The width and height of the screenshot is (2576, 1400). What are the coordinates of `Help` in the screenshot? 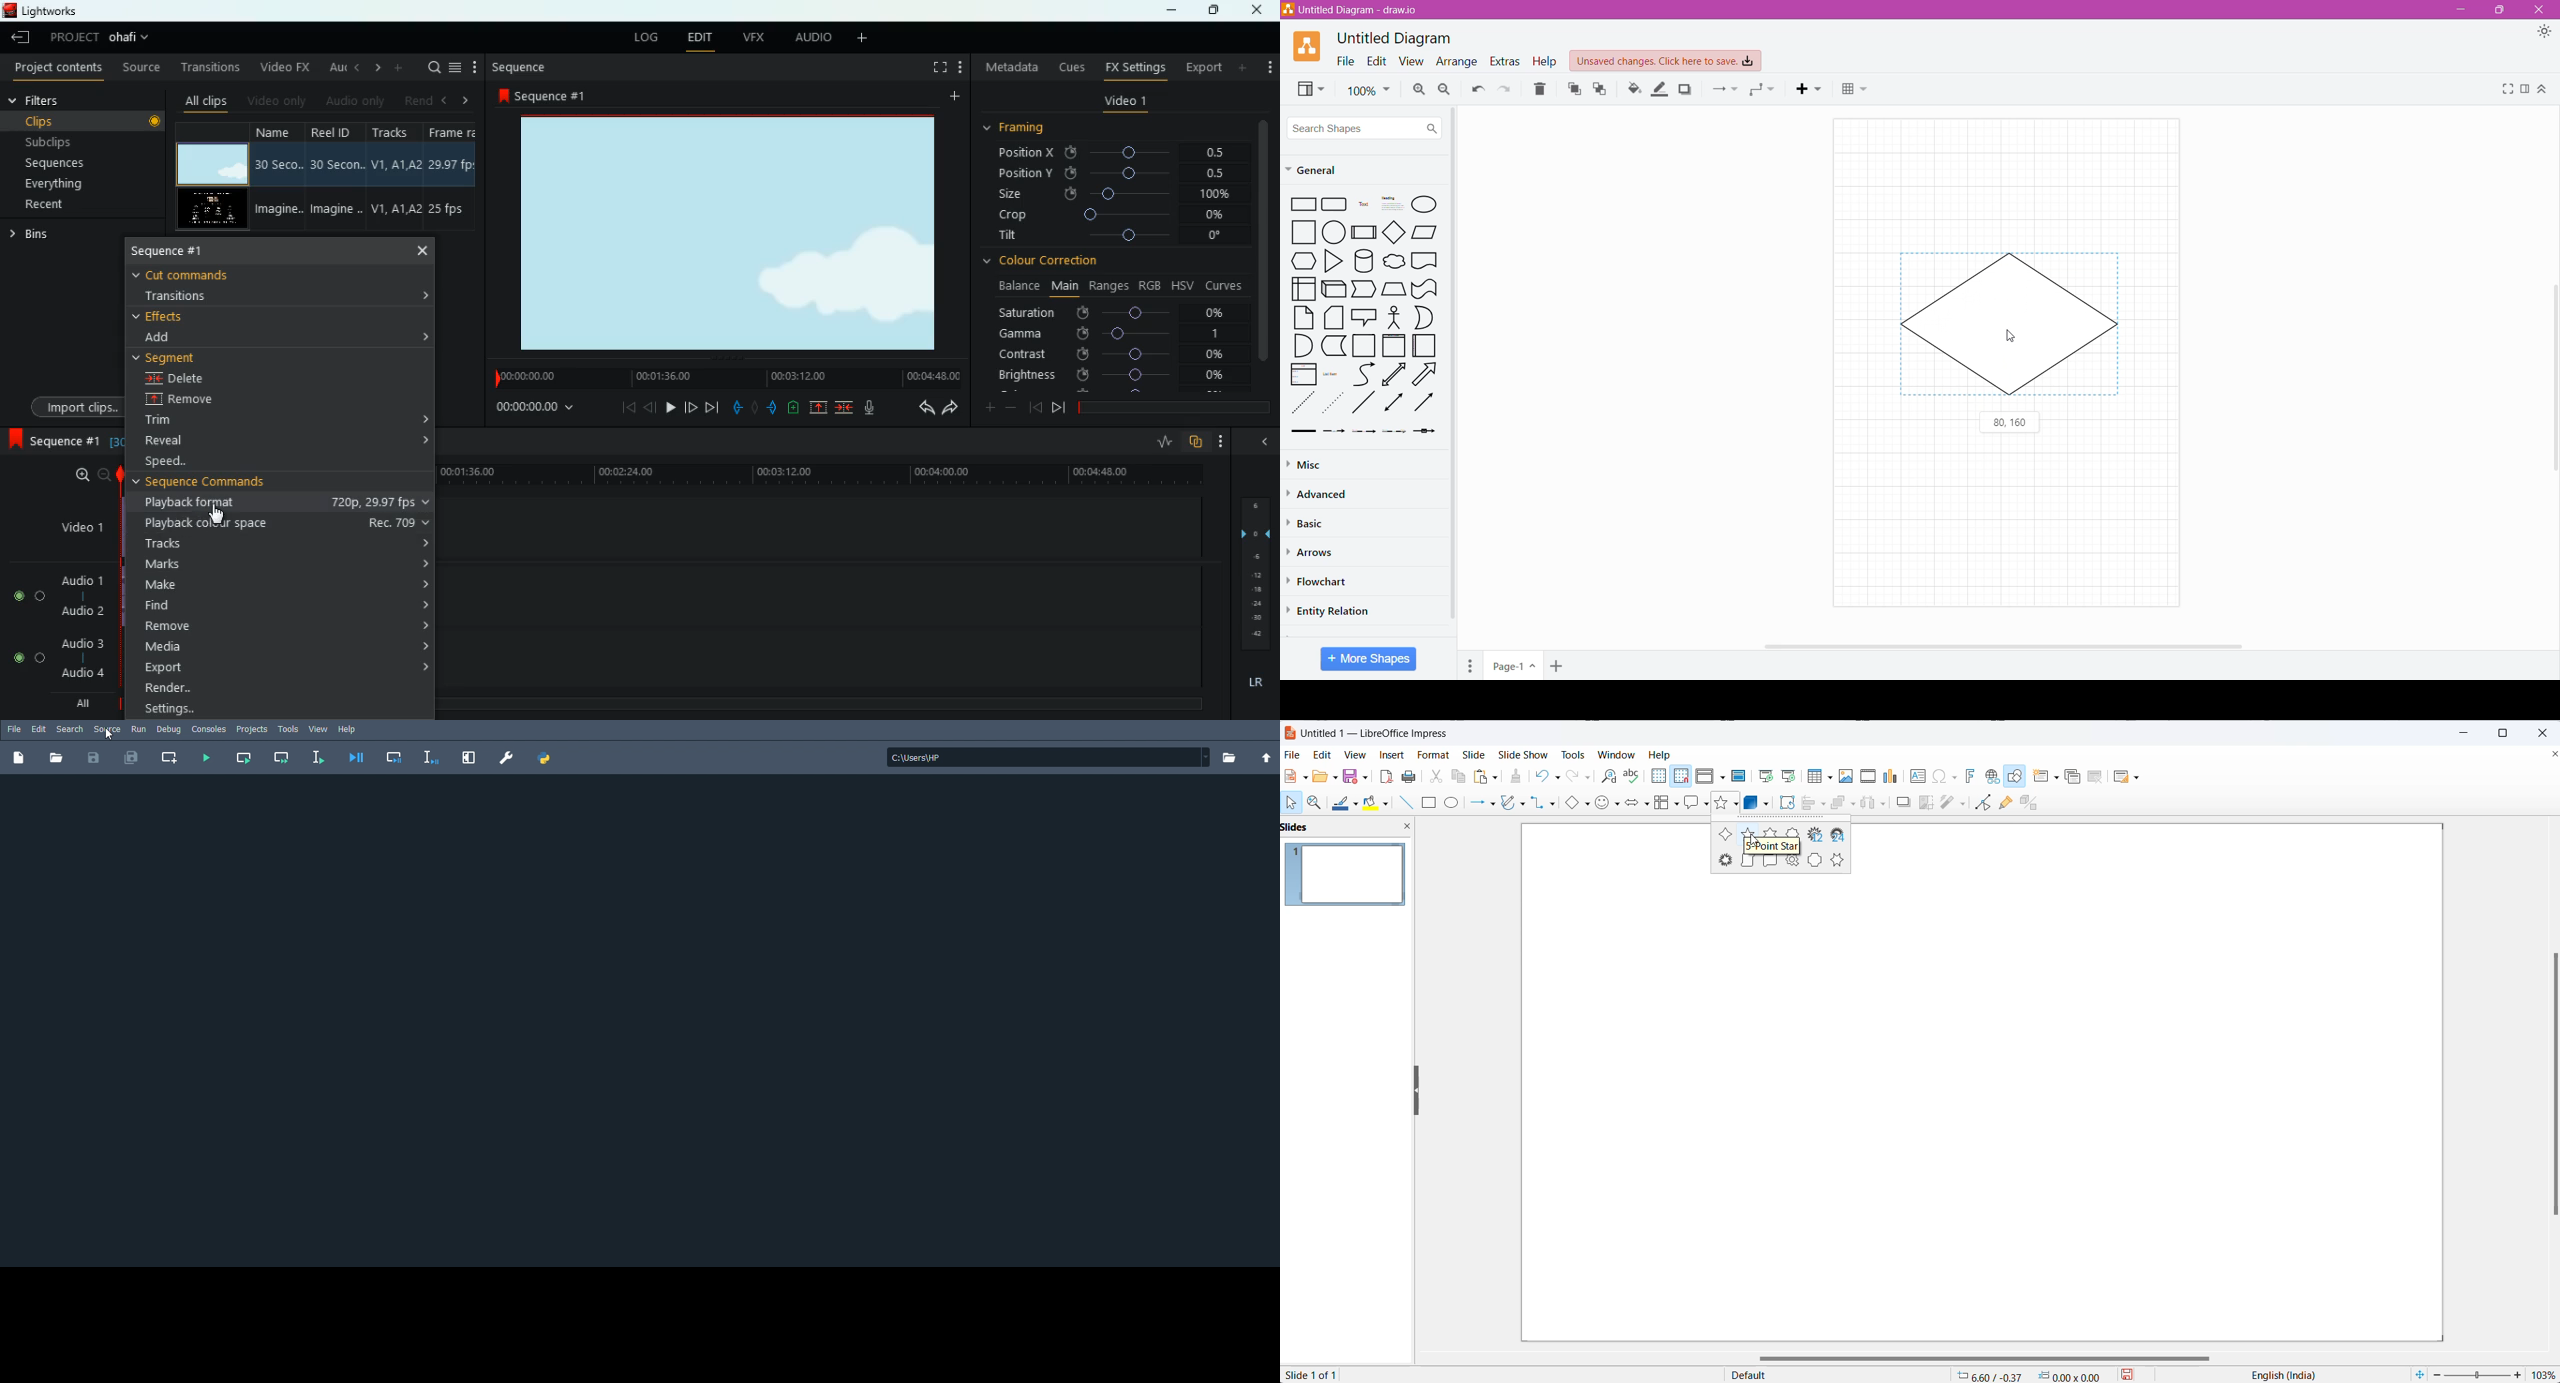 It's located at (349, 730).